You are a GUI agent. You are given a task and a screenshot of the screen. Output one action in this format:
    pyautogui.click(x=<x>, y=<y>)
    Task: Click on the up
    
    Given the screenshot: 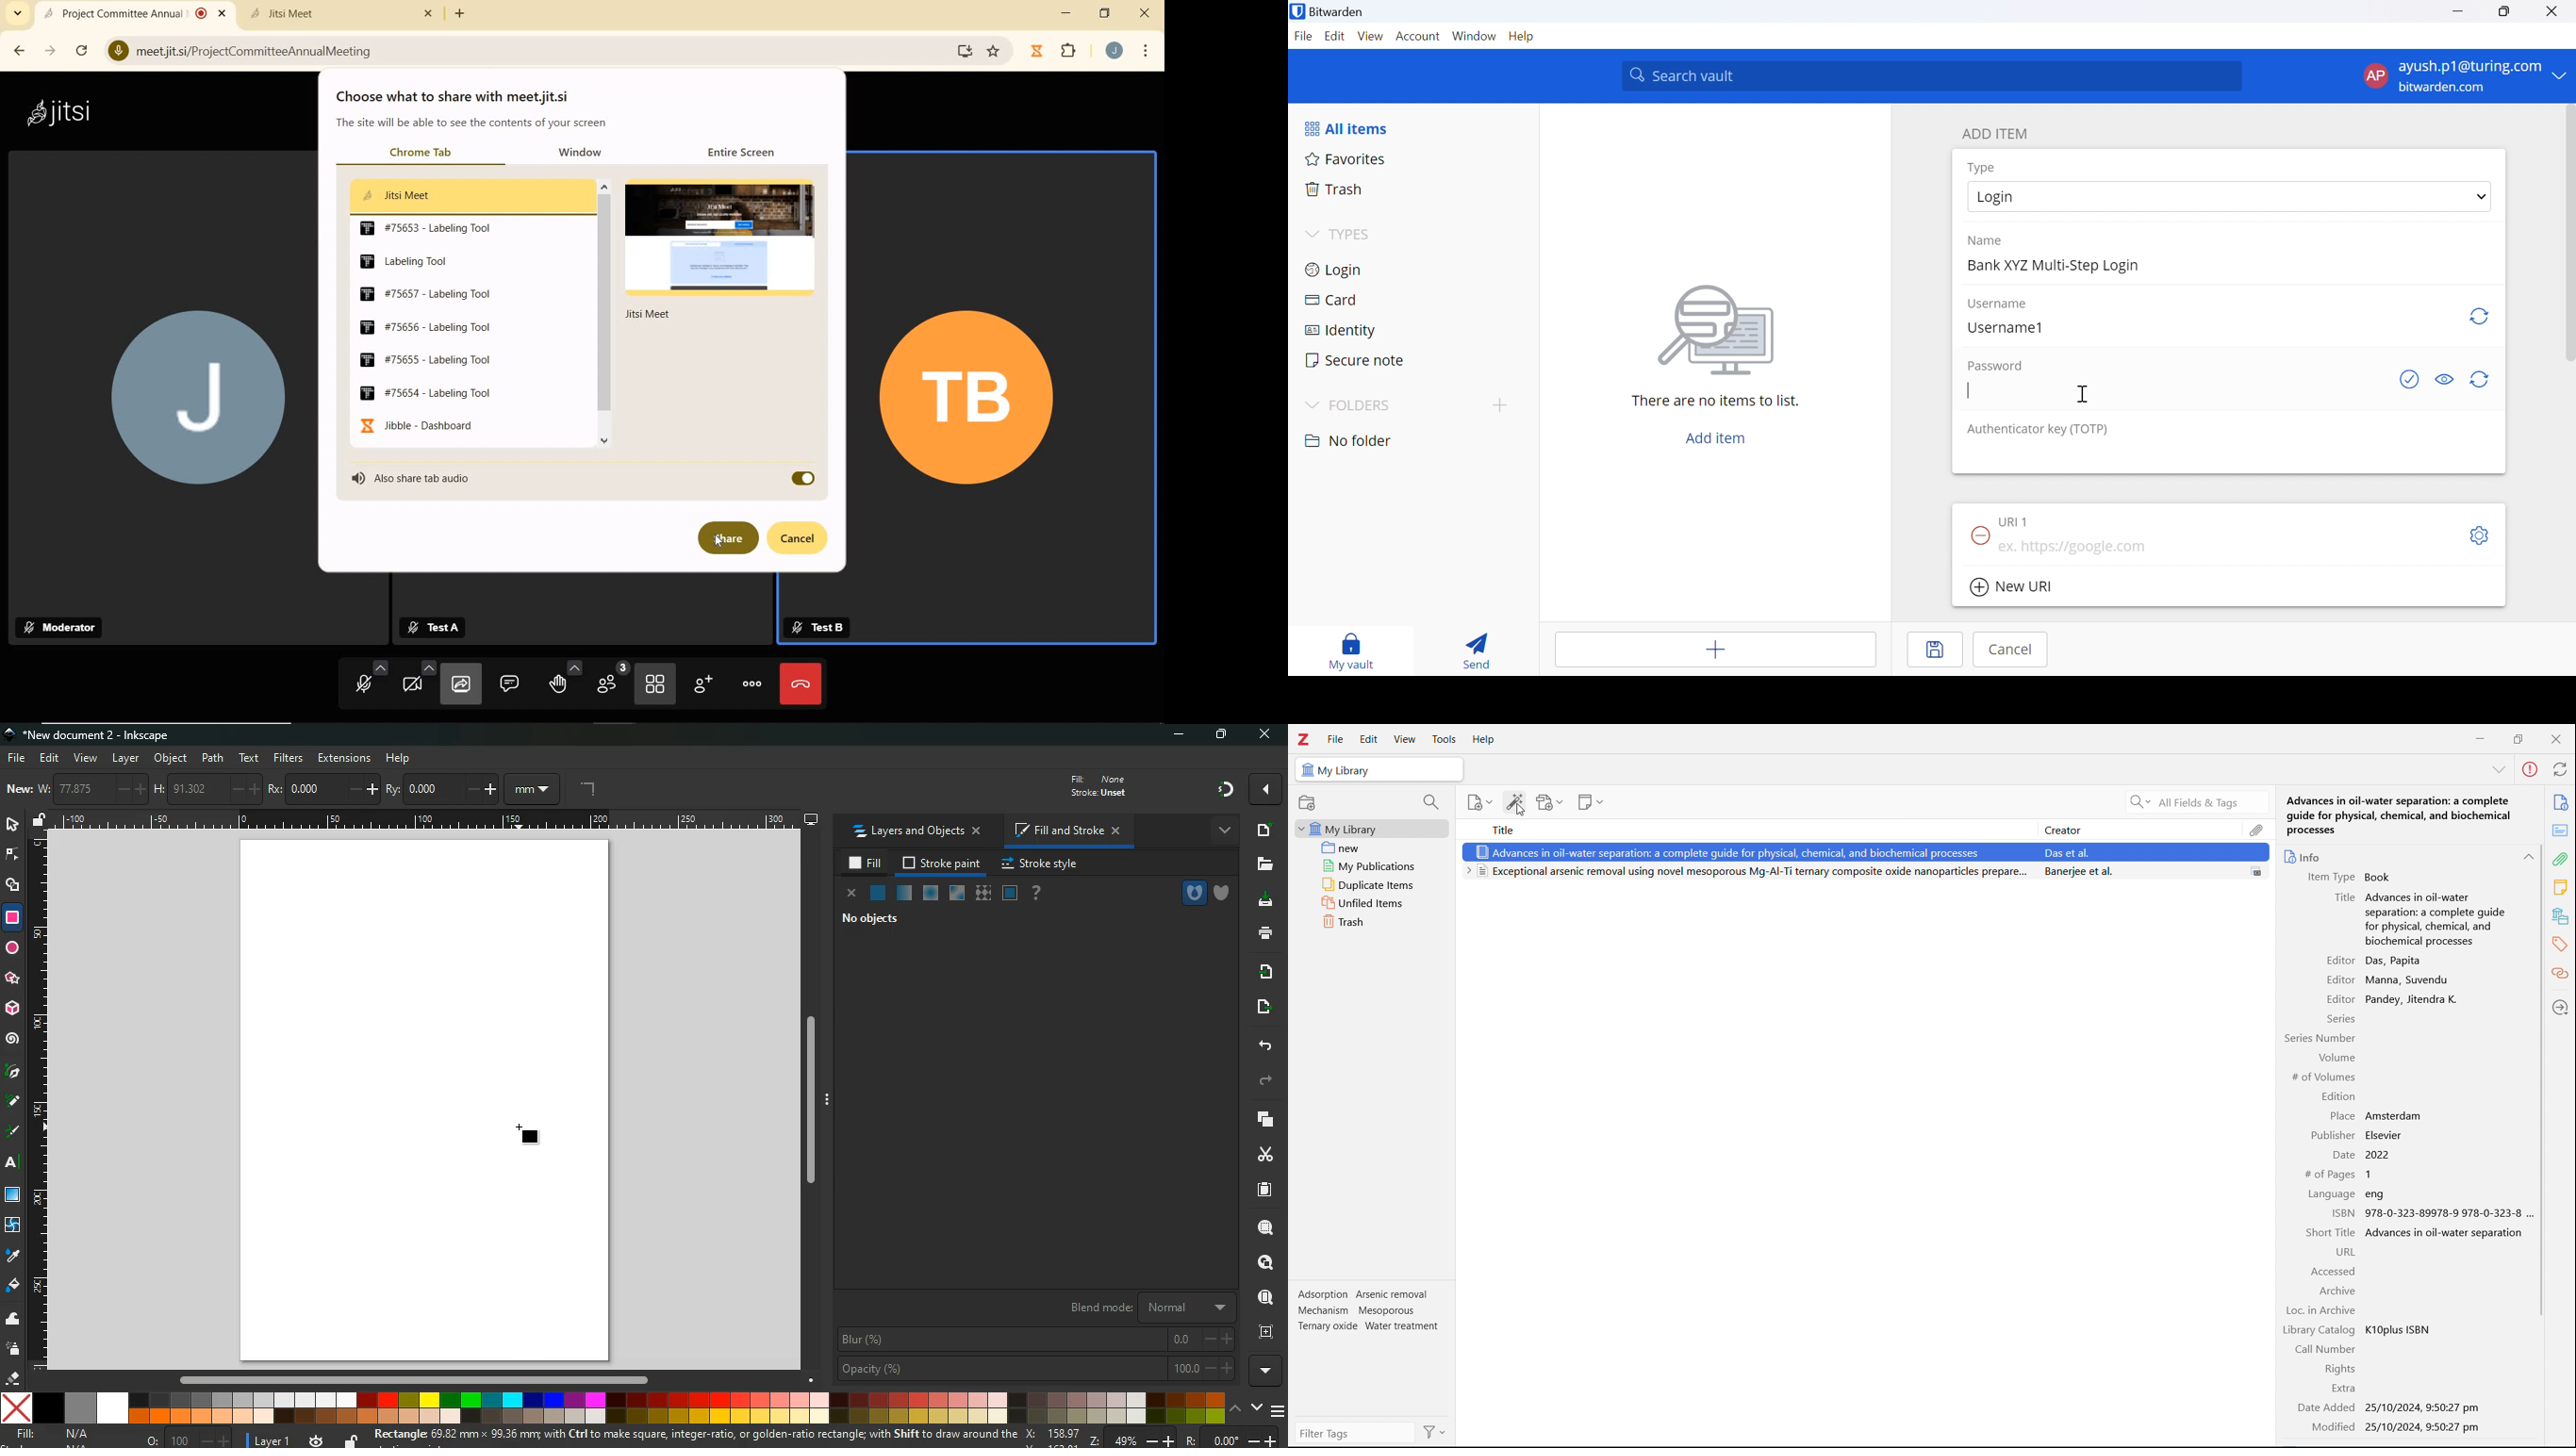 What is the action you would take?
    pyautogui.click(x=1236, y=1409)
    